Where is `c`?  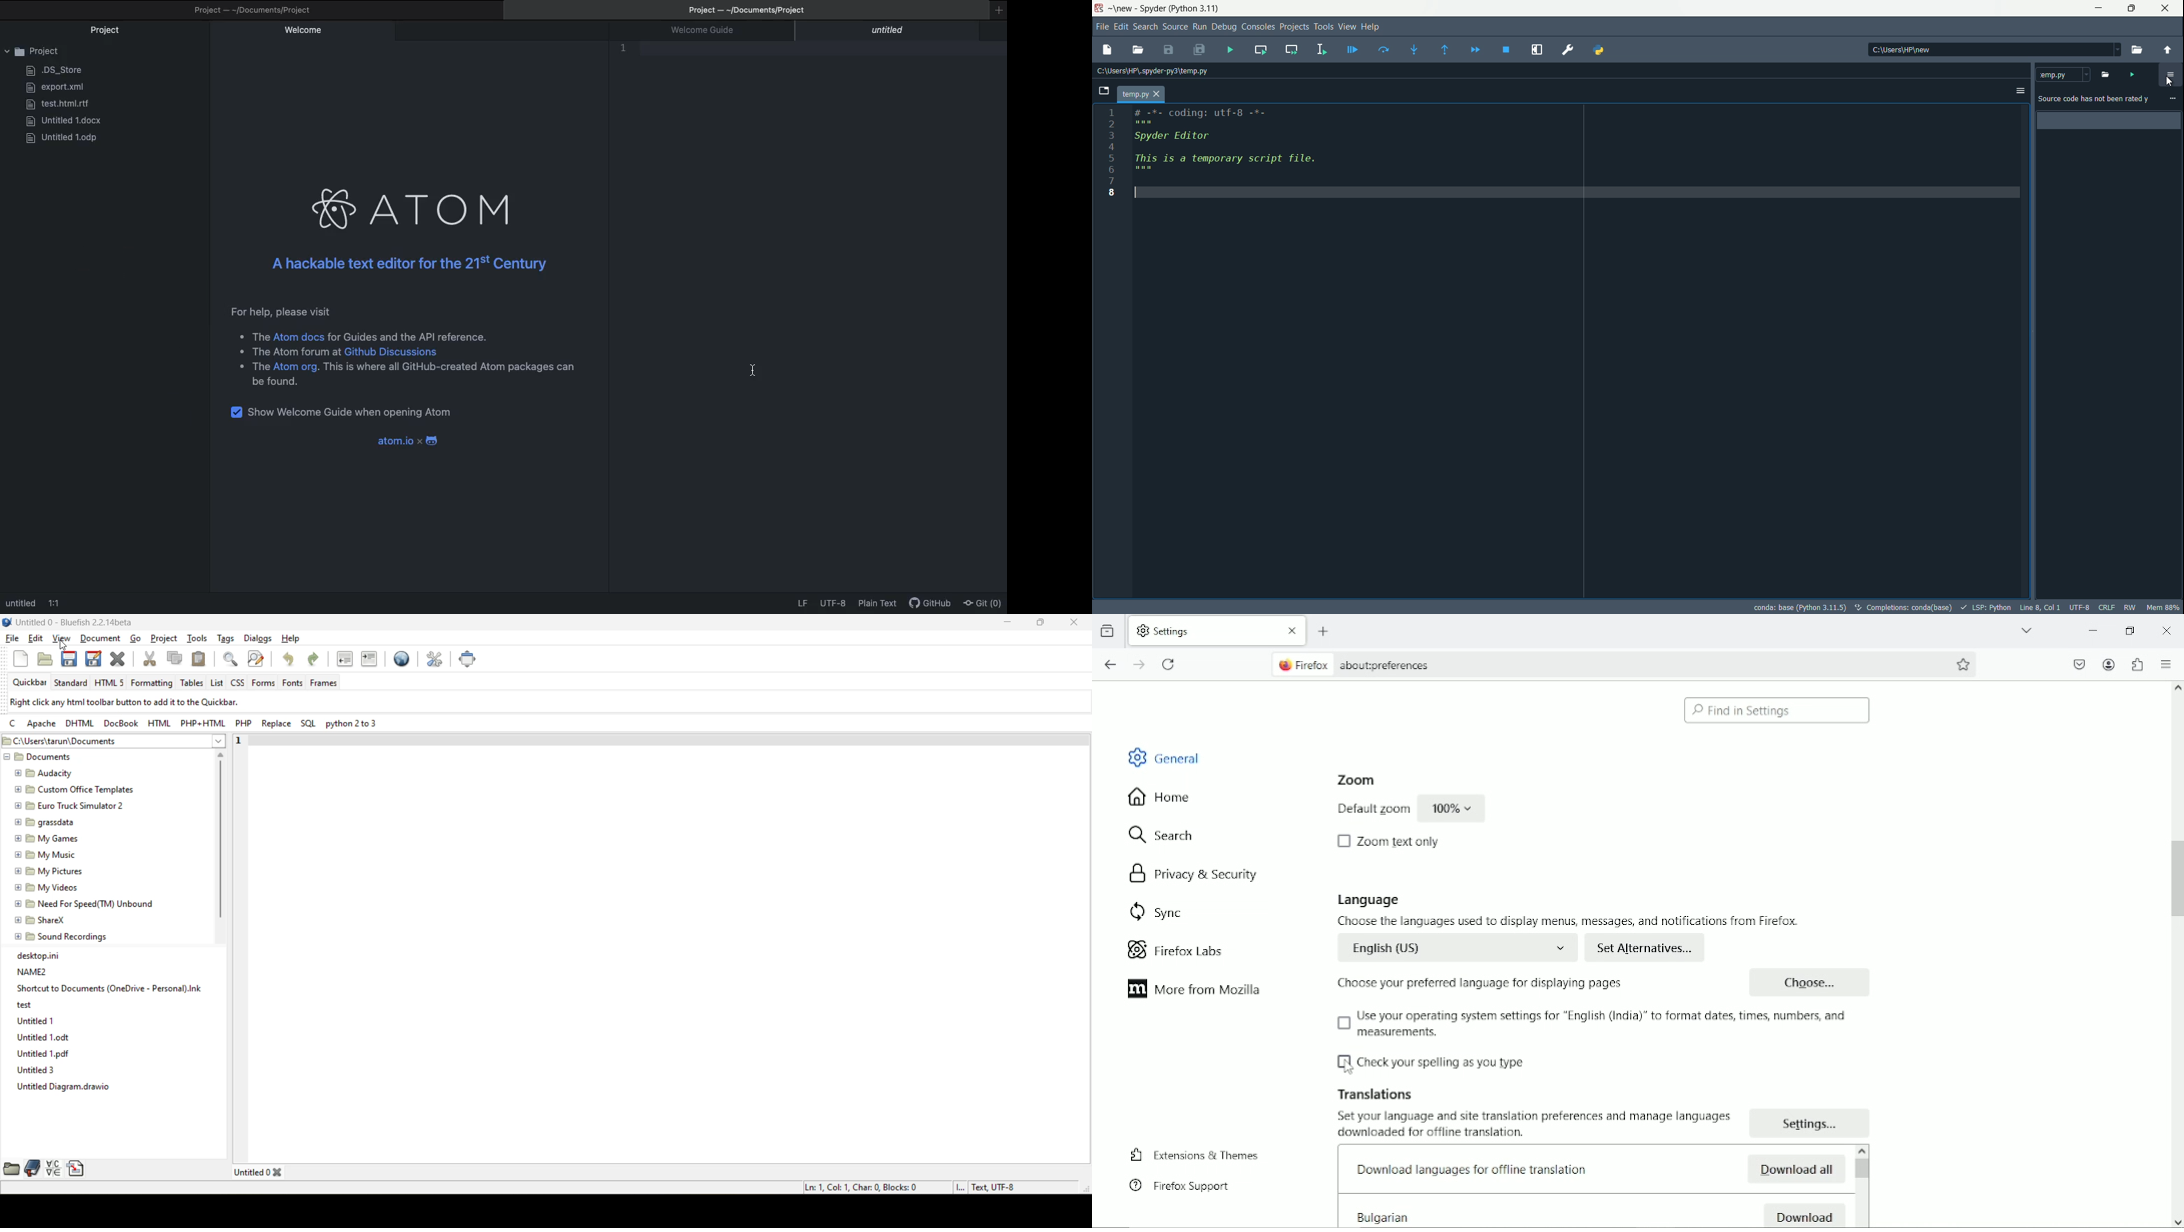
c is located at coordinates (13, 725).